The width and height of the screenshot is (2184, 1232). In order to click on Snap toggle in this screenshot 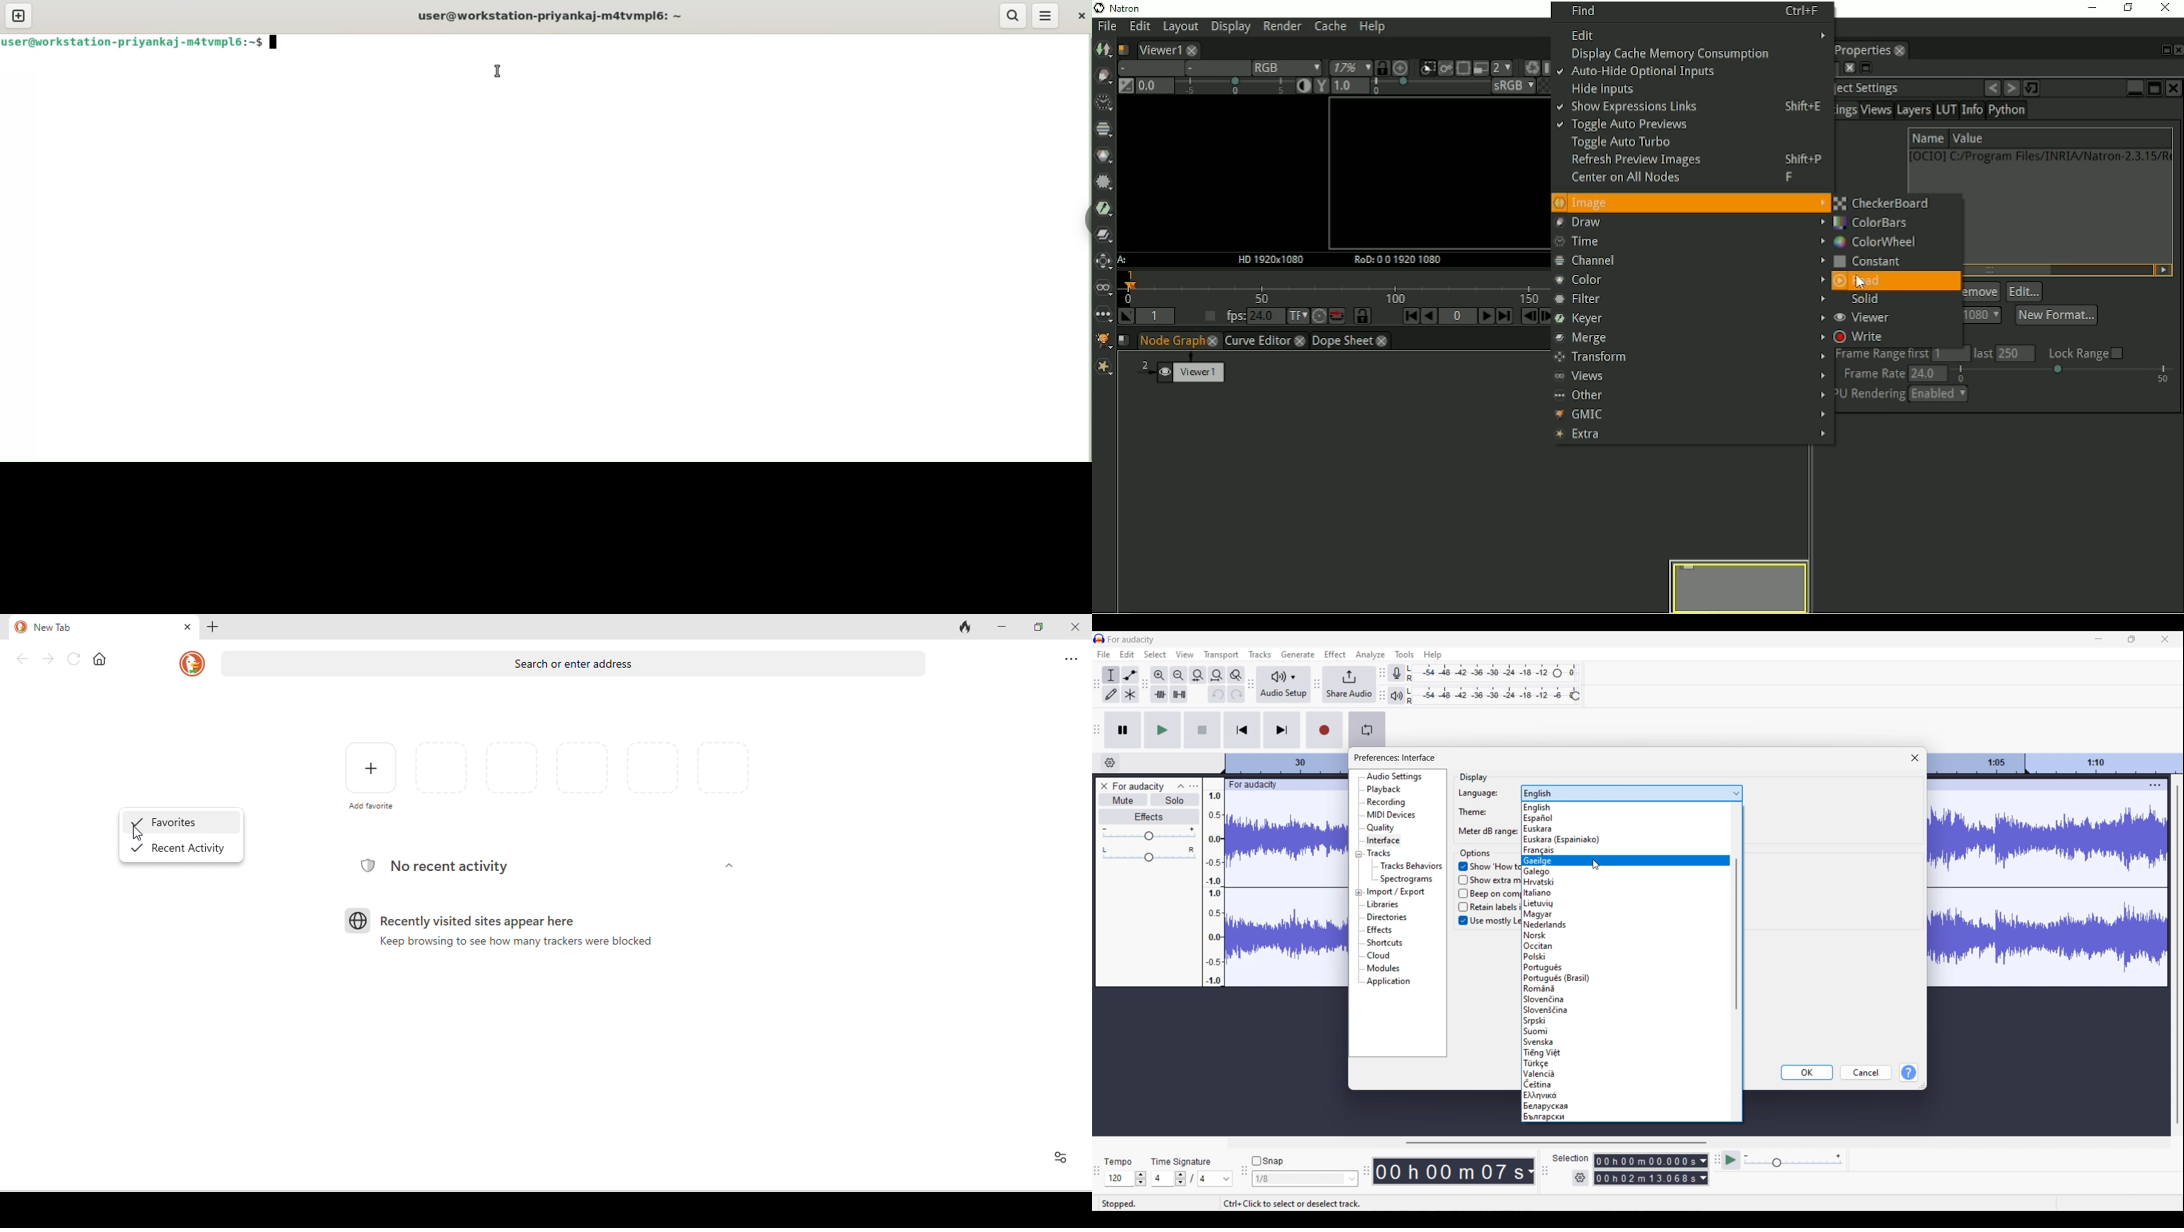, I will do `click(1268, 1161)`.